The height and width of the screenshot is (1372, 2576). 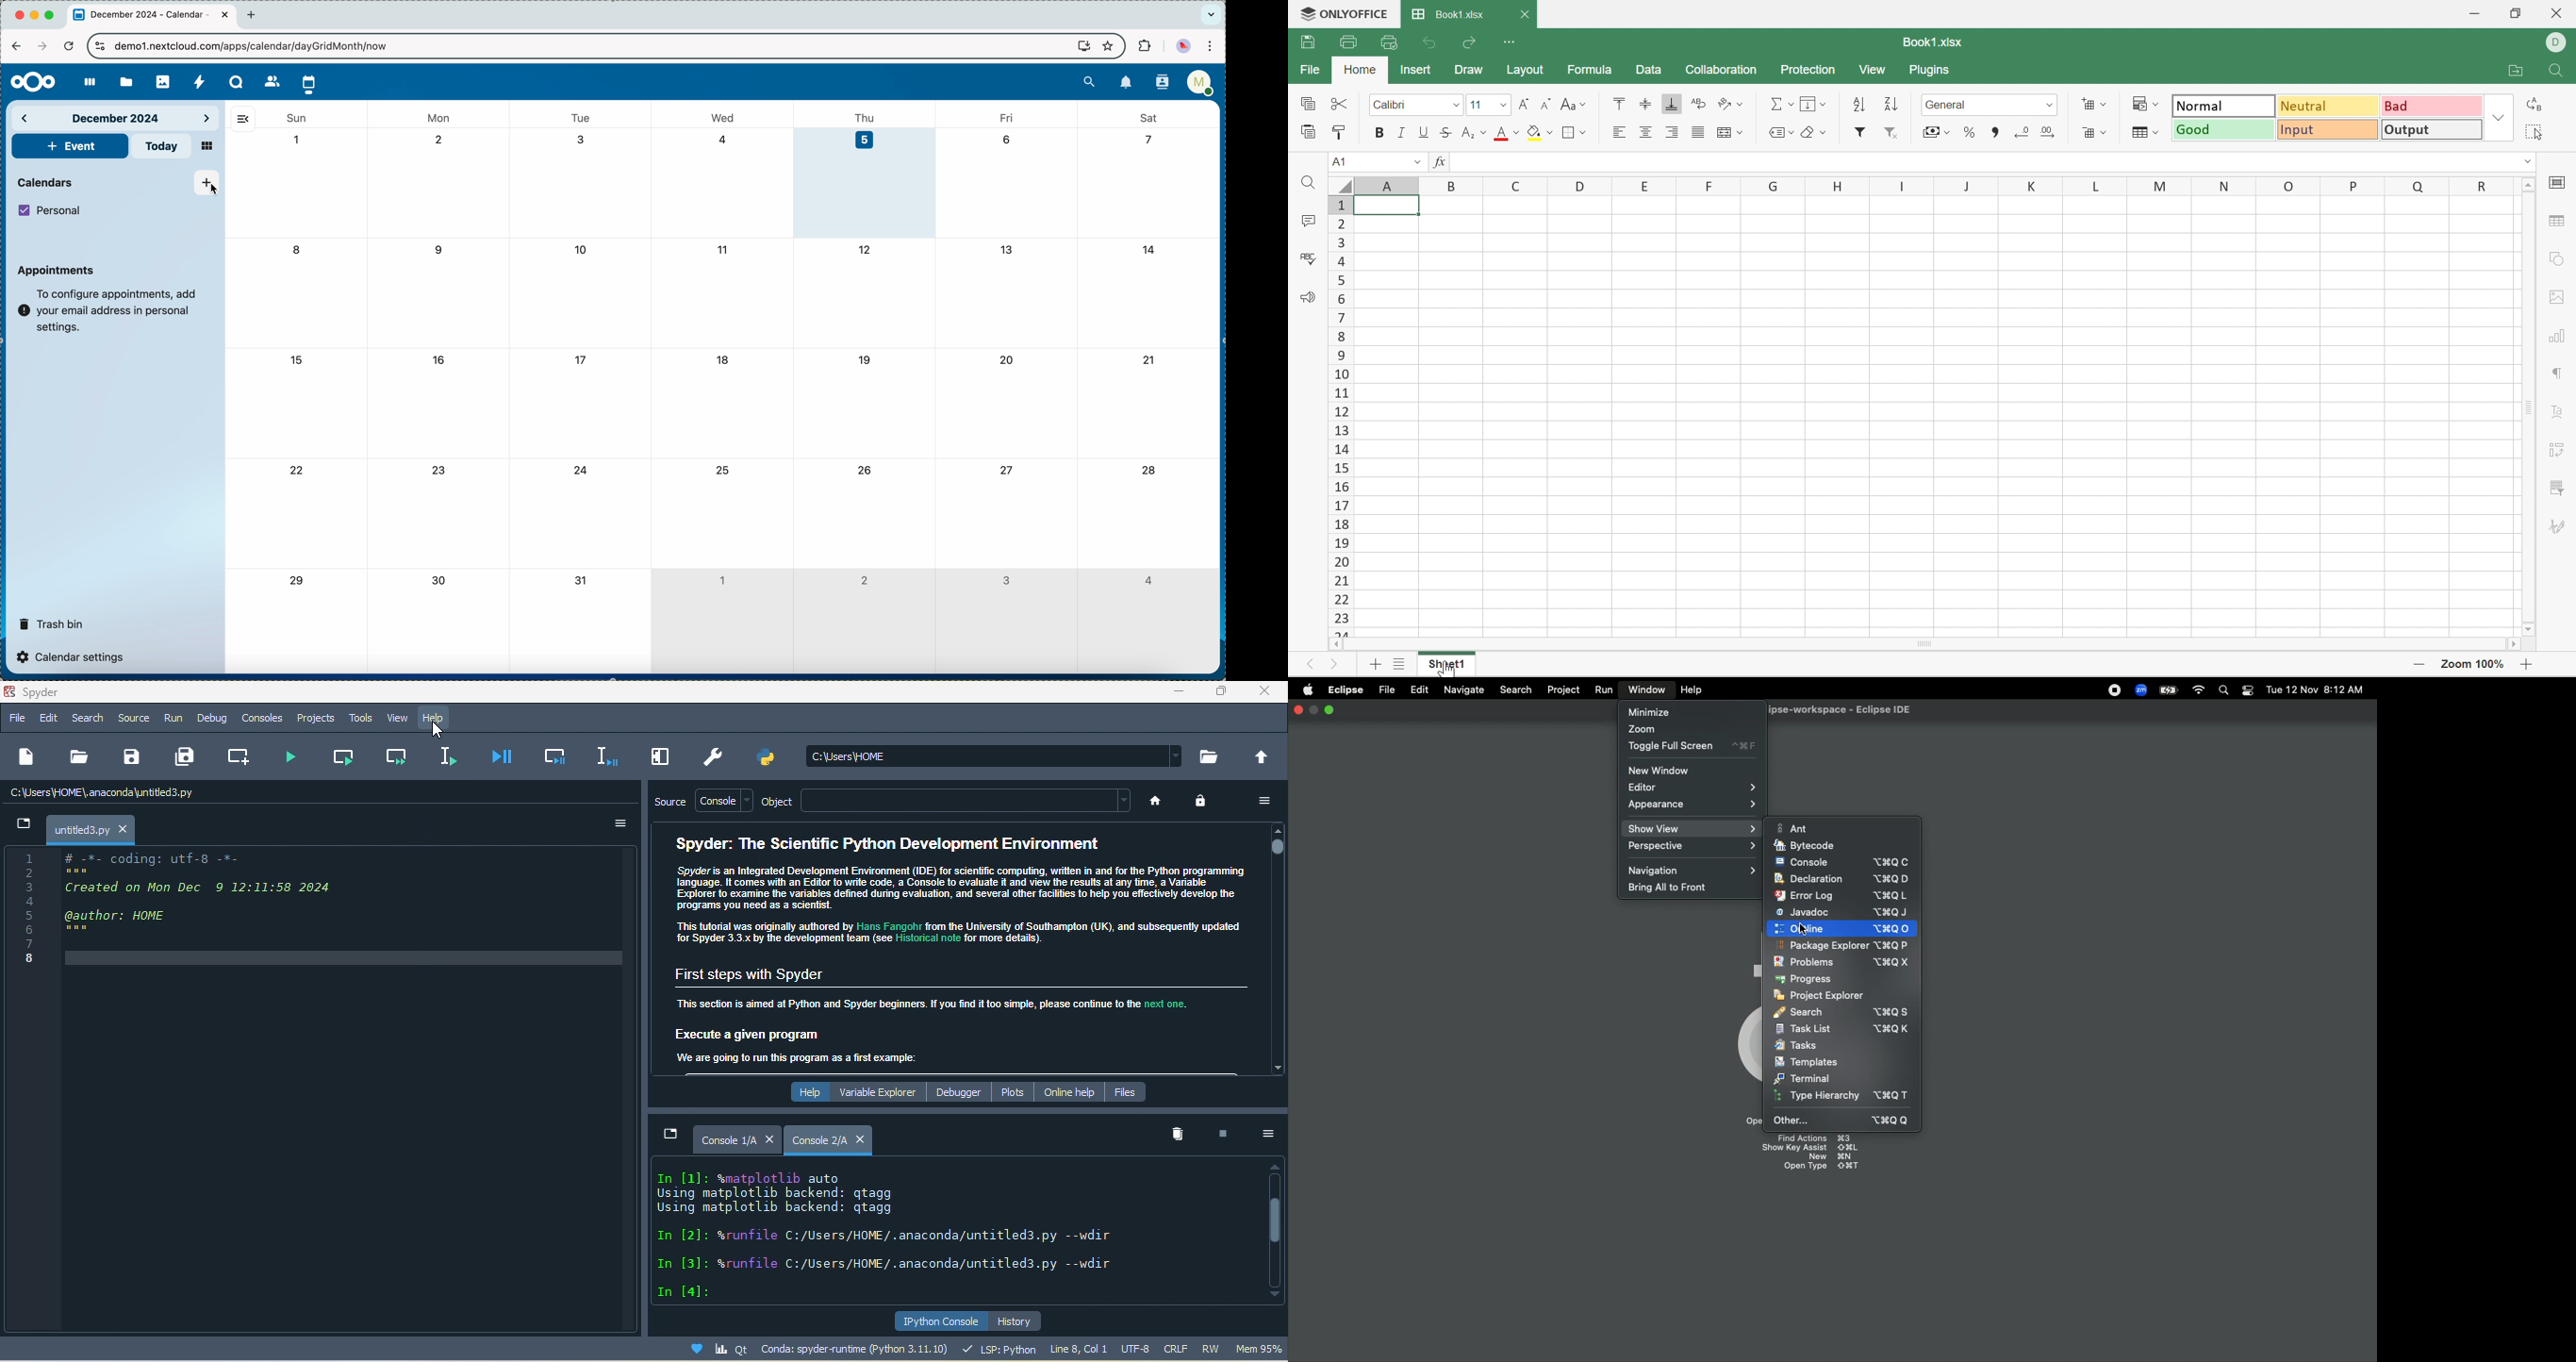 I want to click on Good, so click(x=2224, y=130).